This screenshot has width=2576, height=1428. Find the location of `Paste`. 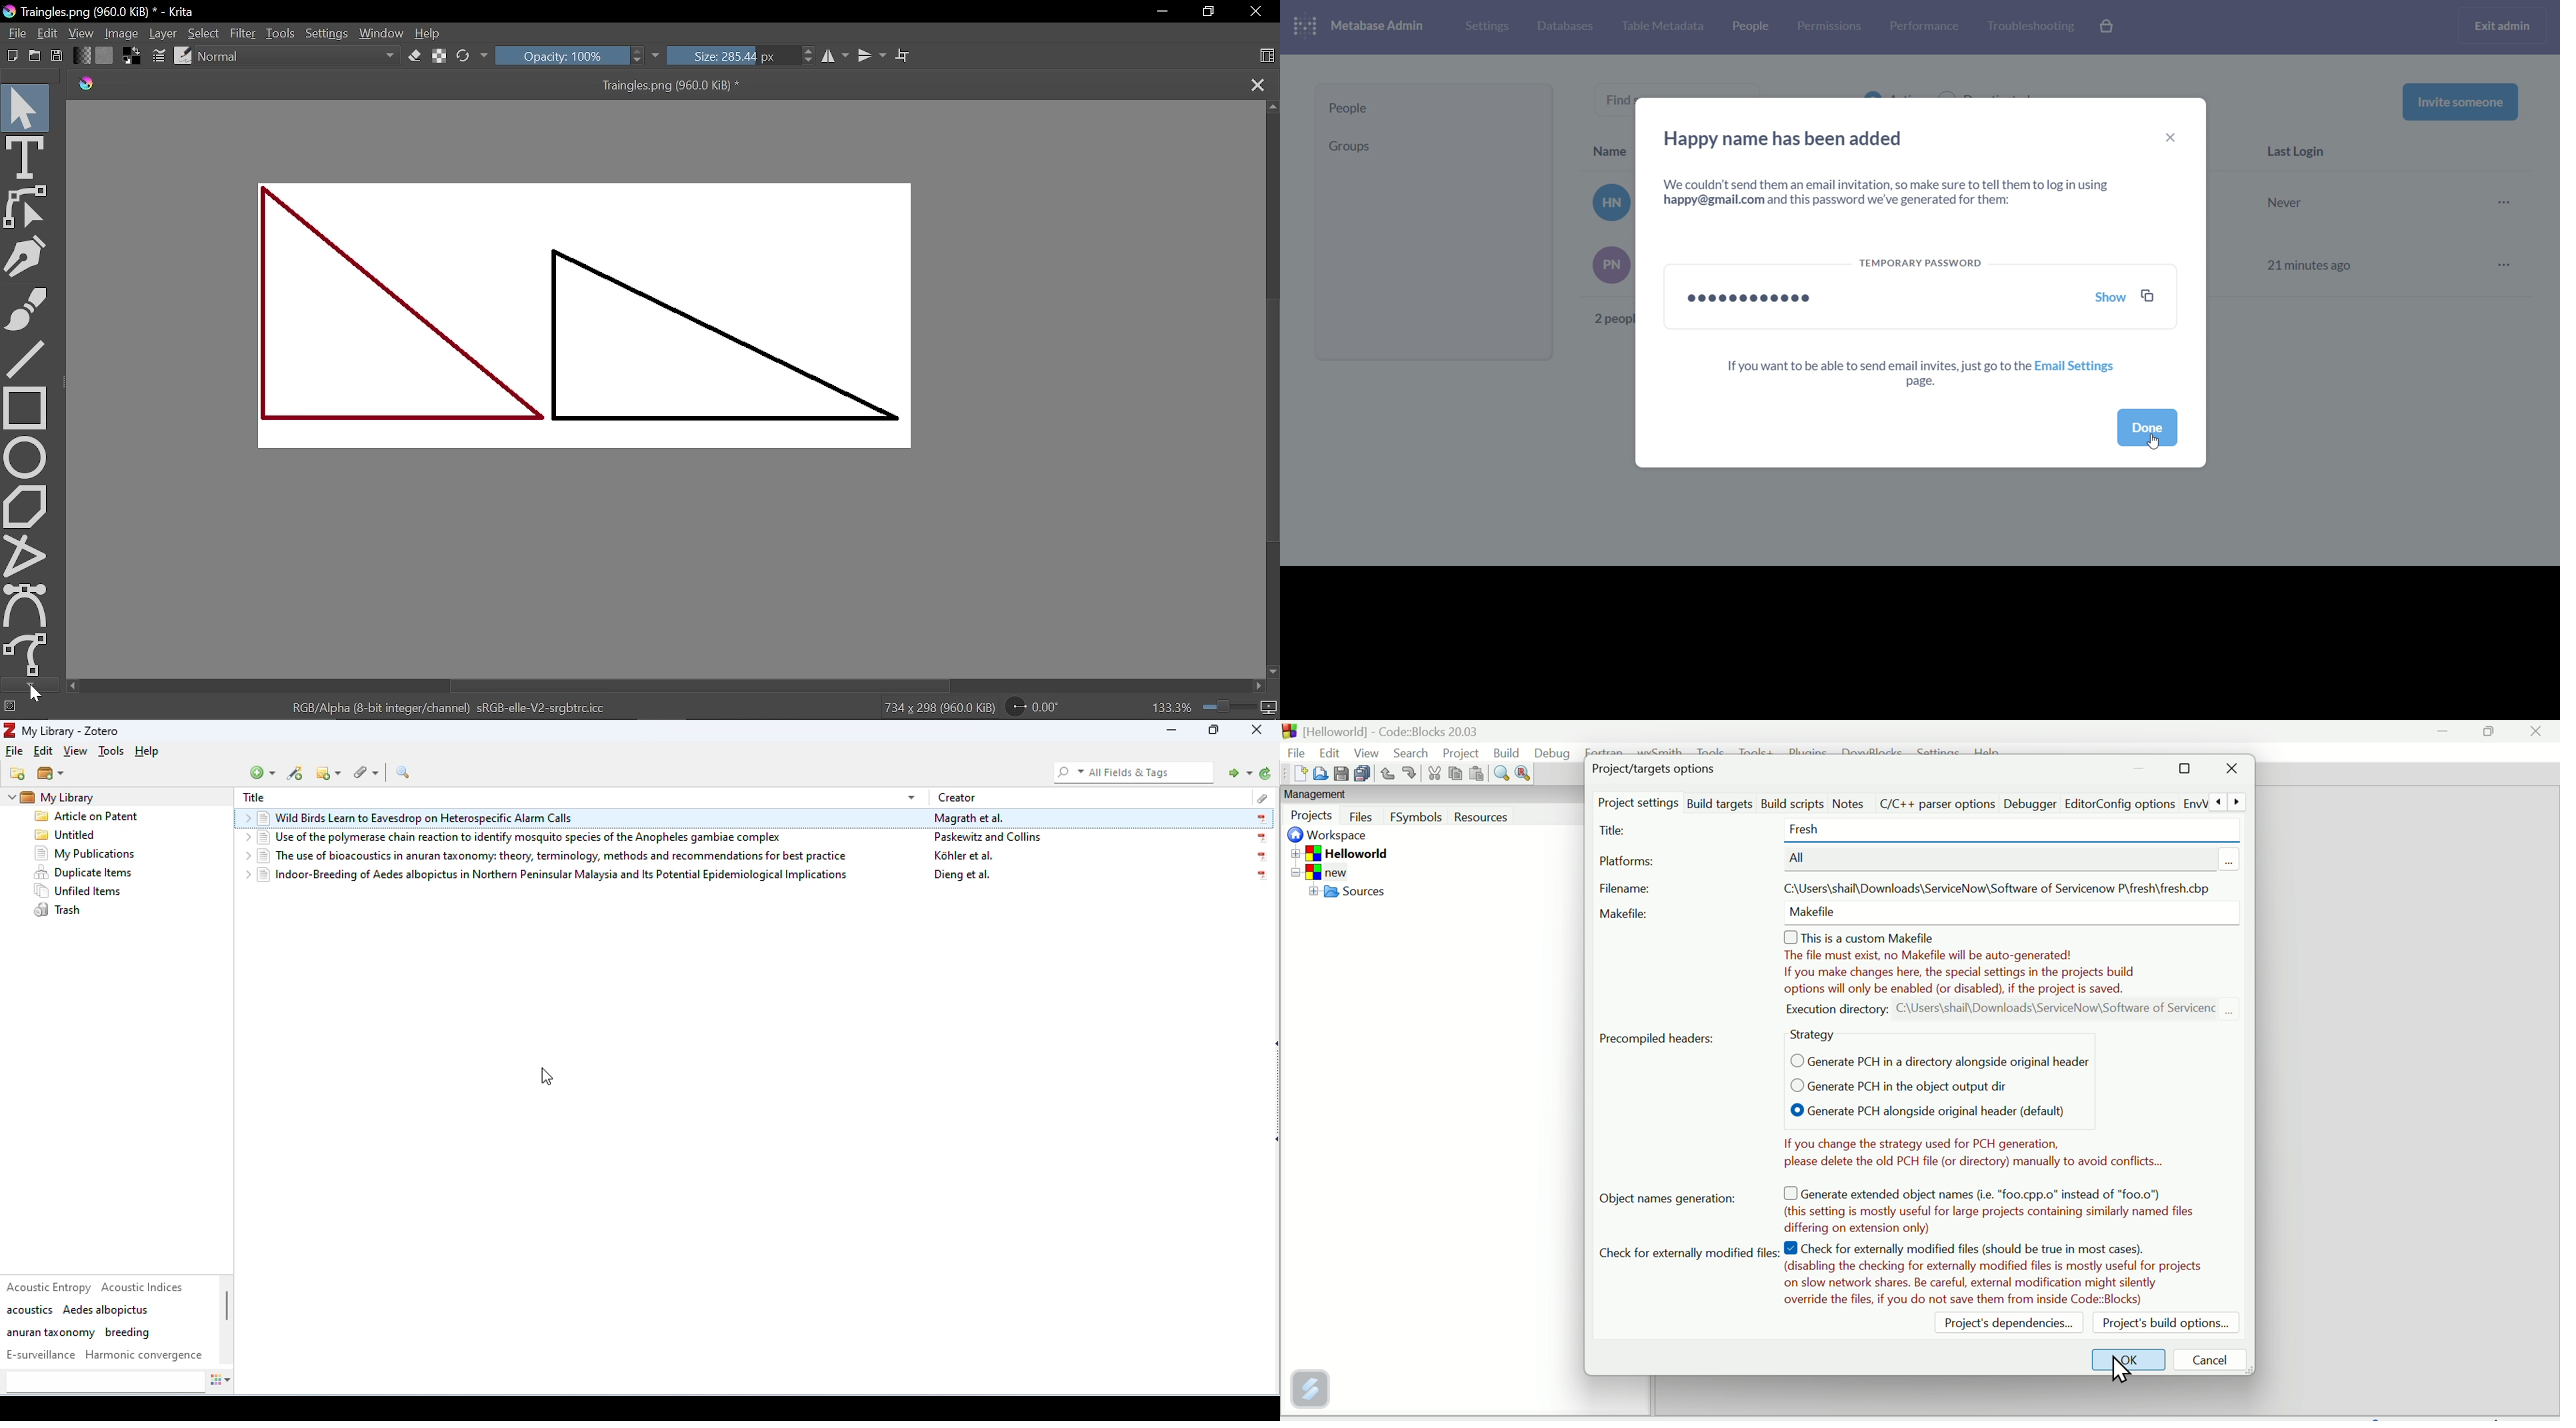

Paste is located at coordinates (1475, 775).